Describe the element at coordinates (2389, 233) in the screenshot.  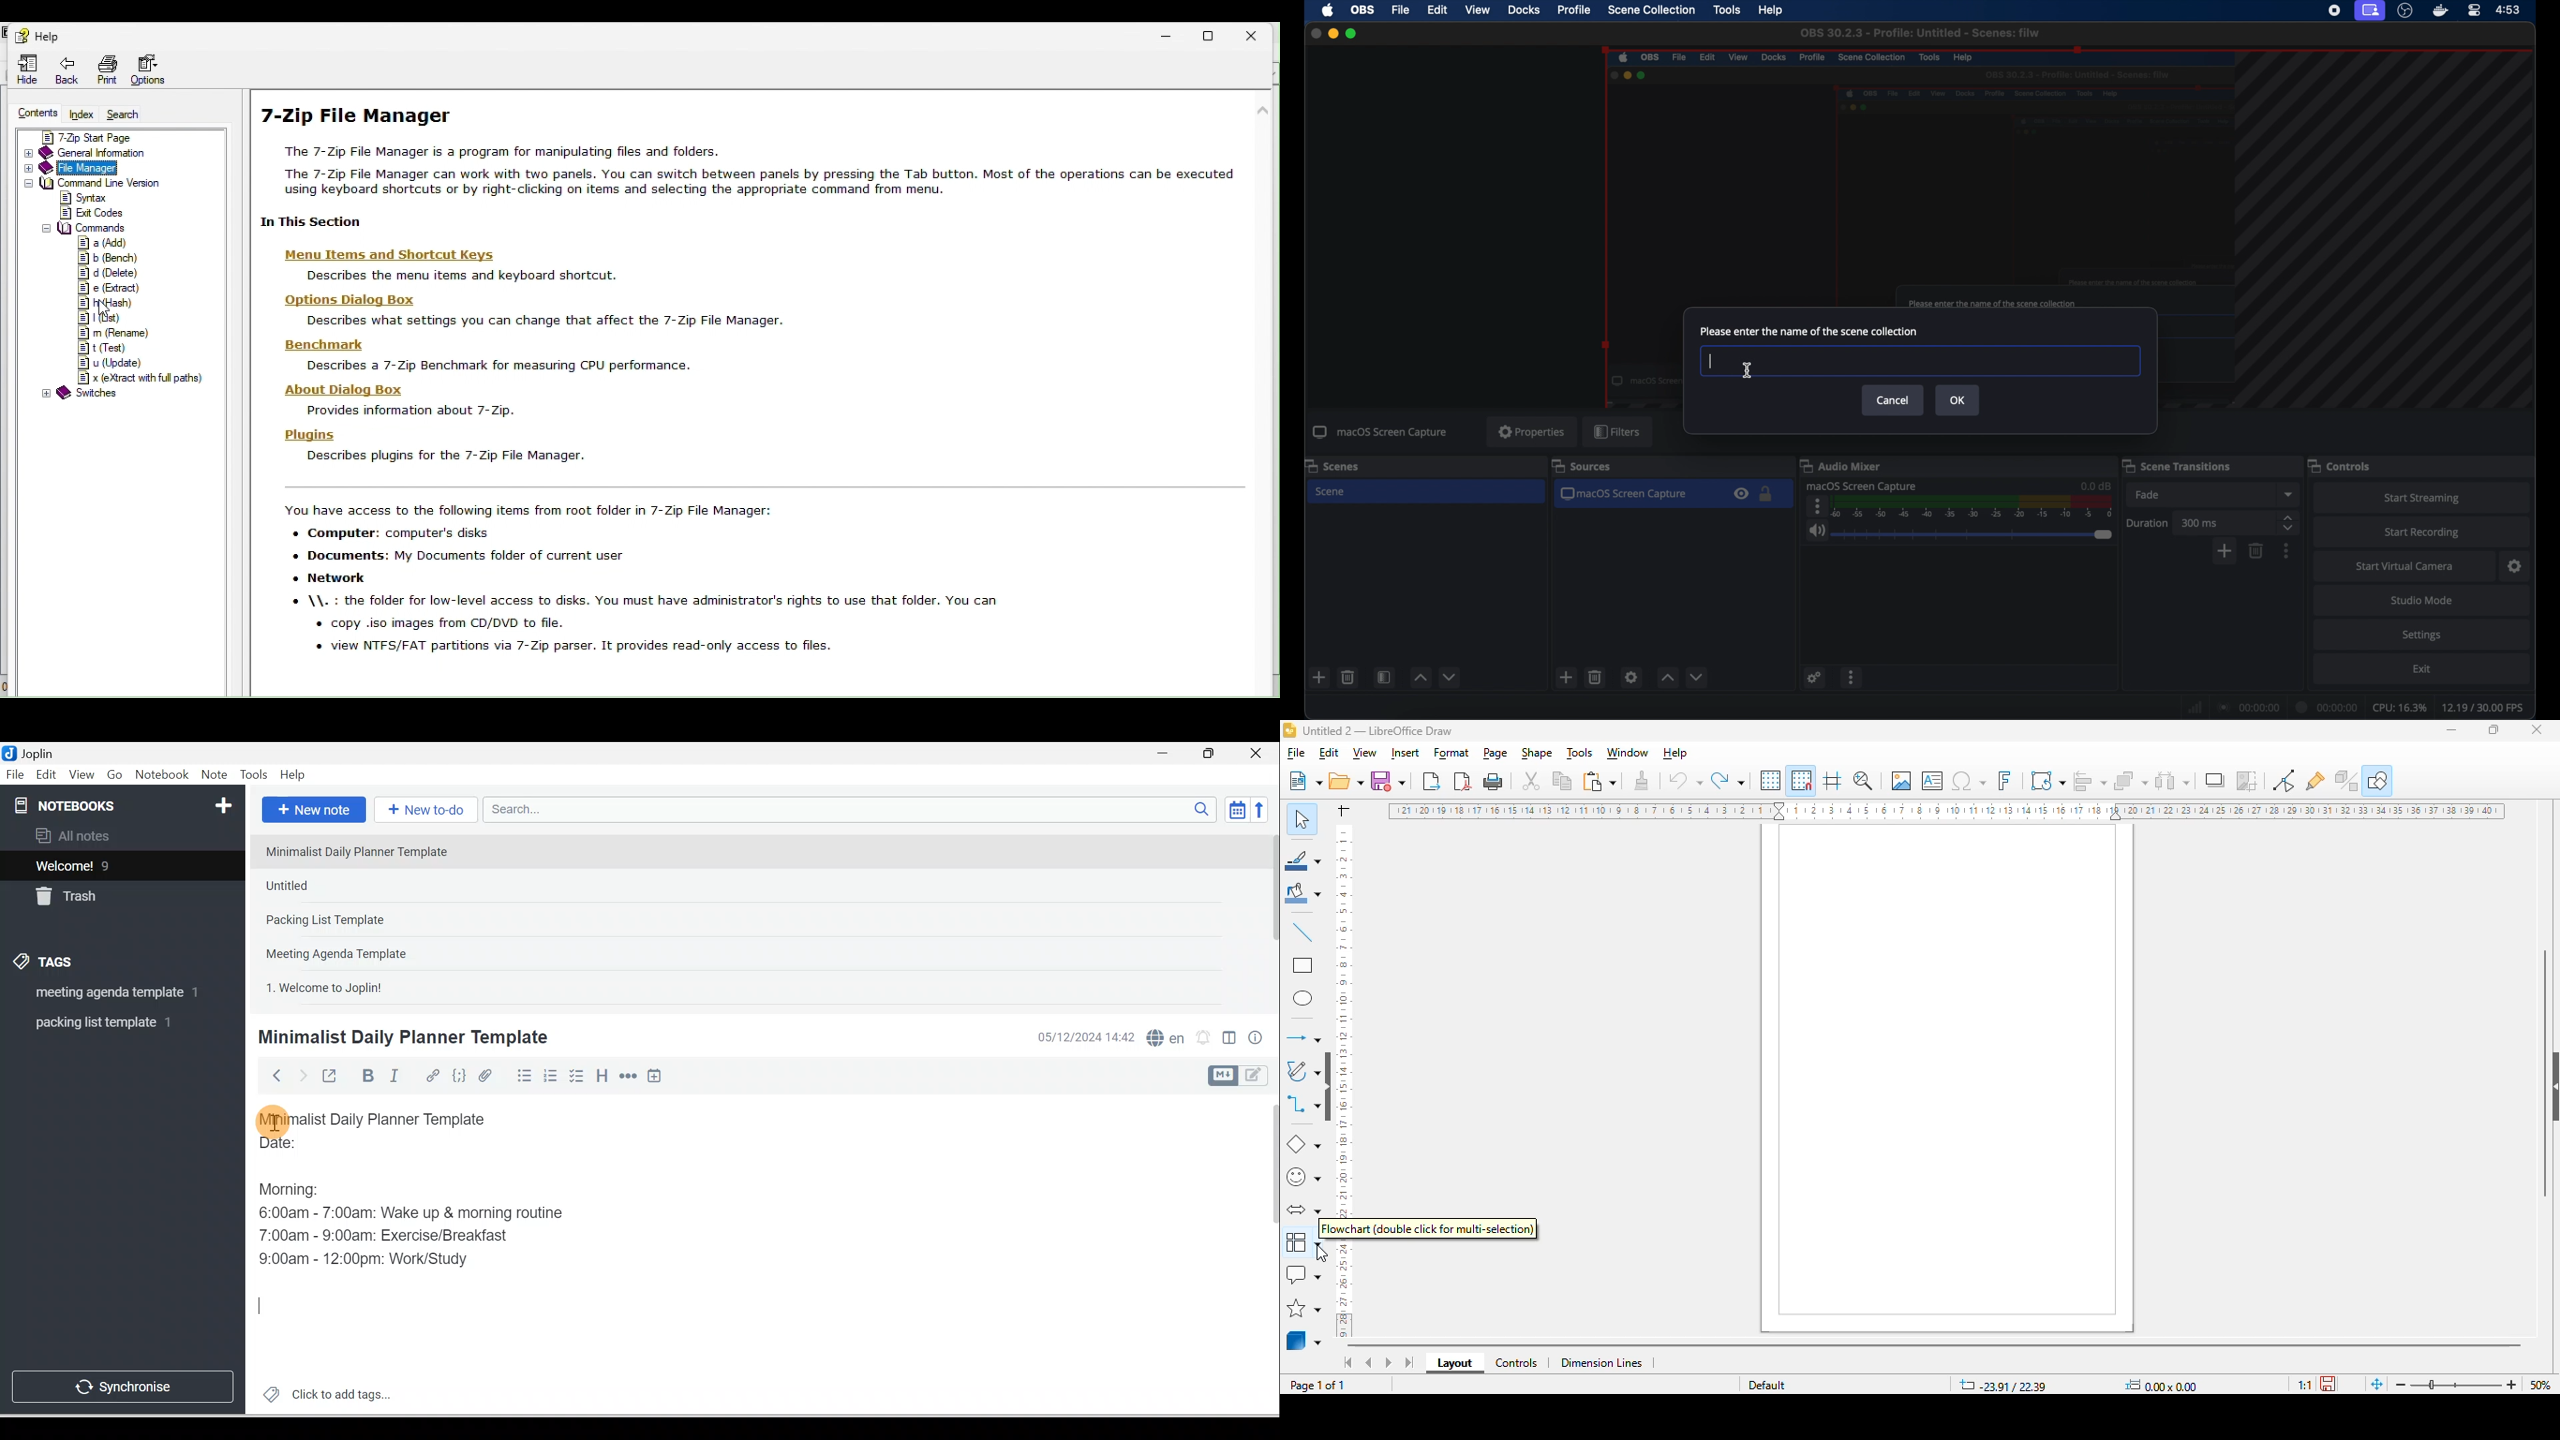
I see `guidelines` at that location.